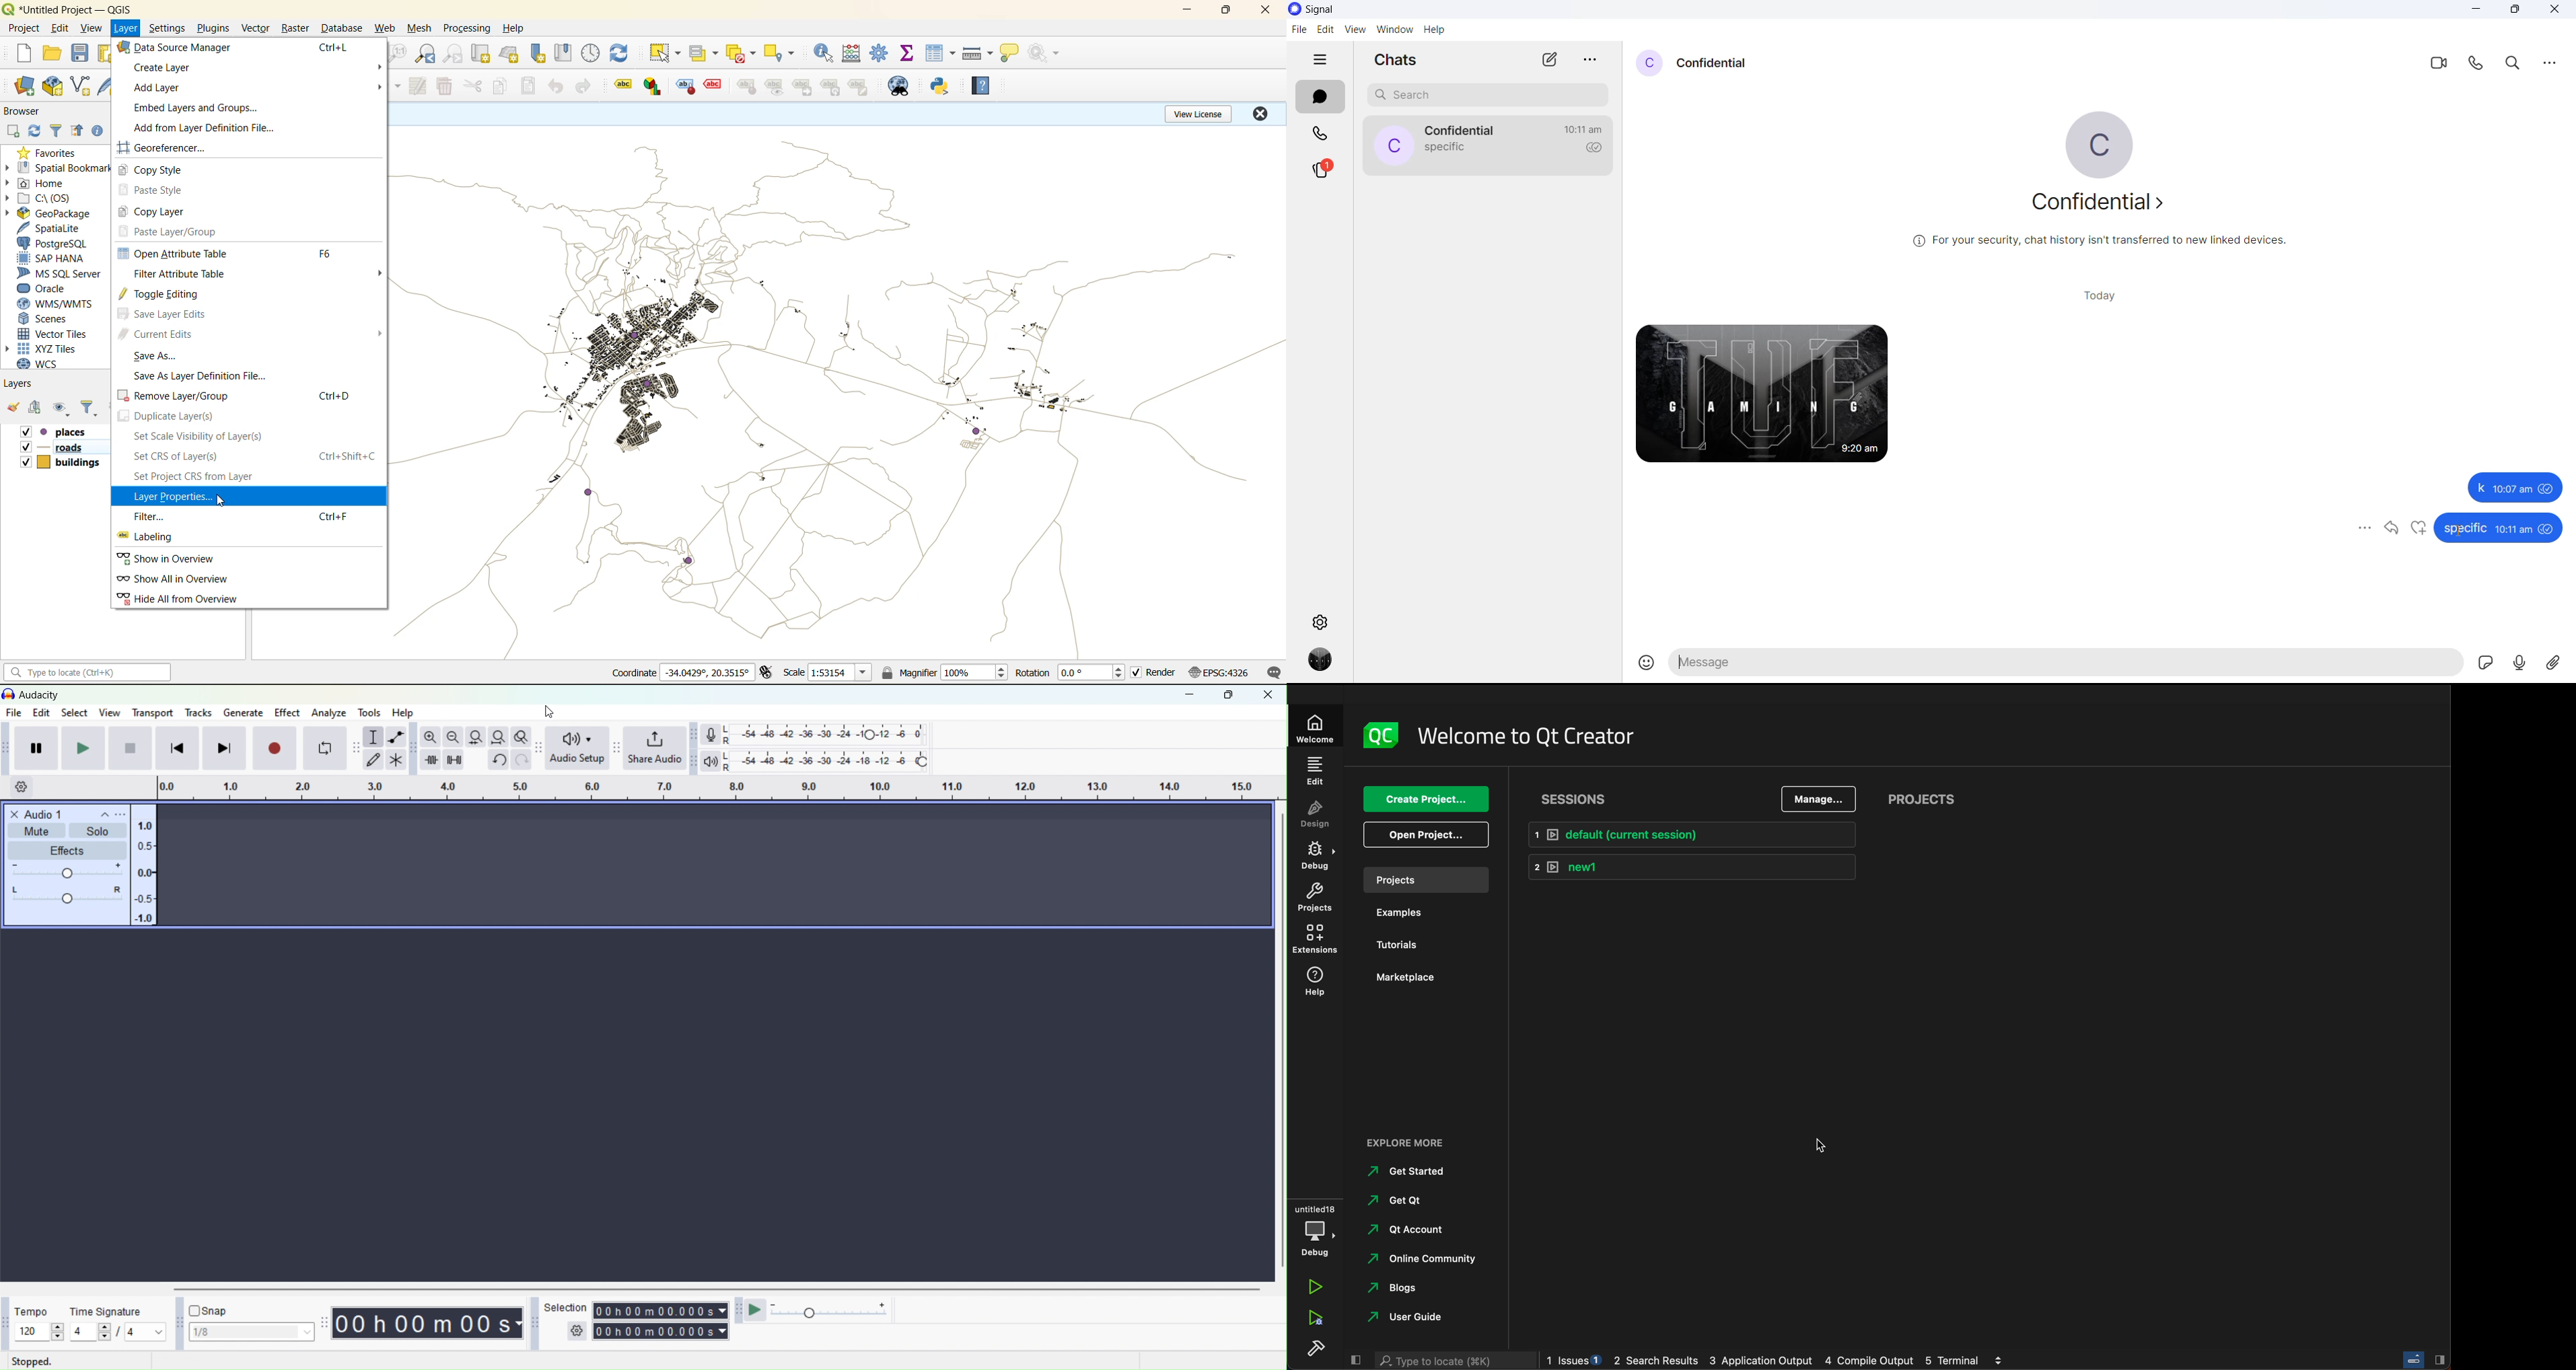  What do you see at coordinates (146, 867) in the screenshot?
I see `vertical scale` at bounding box center [146, 867].